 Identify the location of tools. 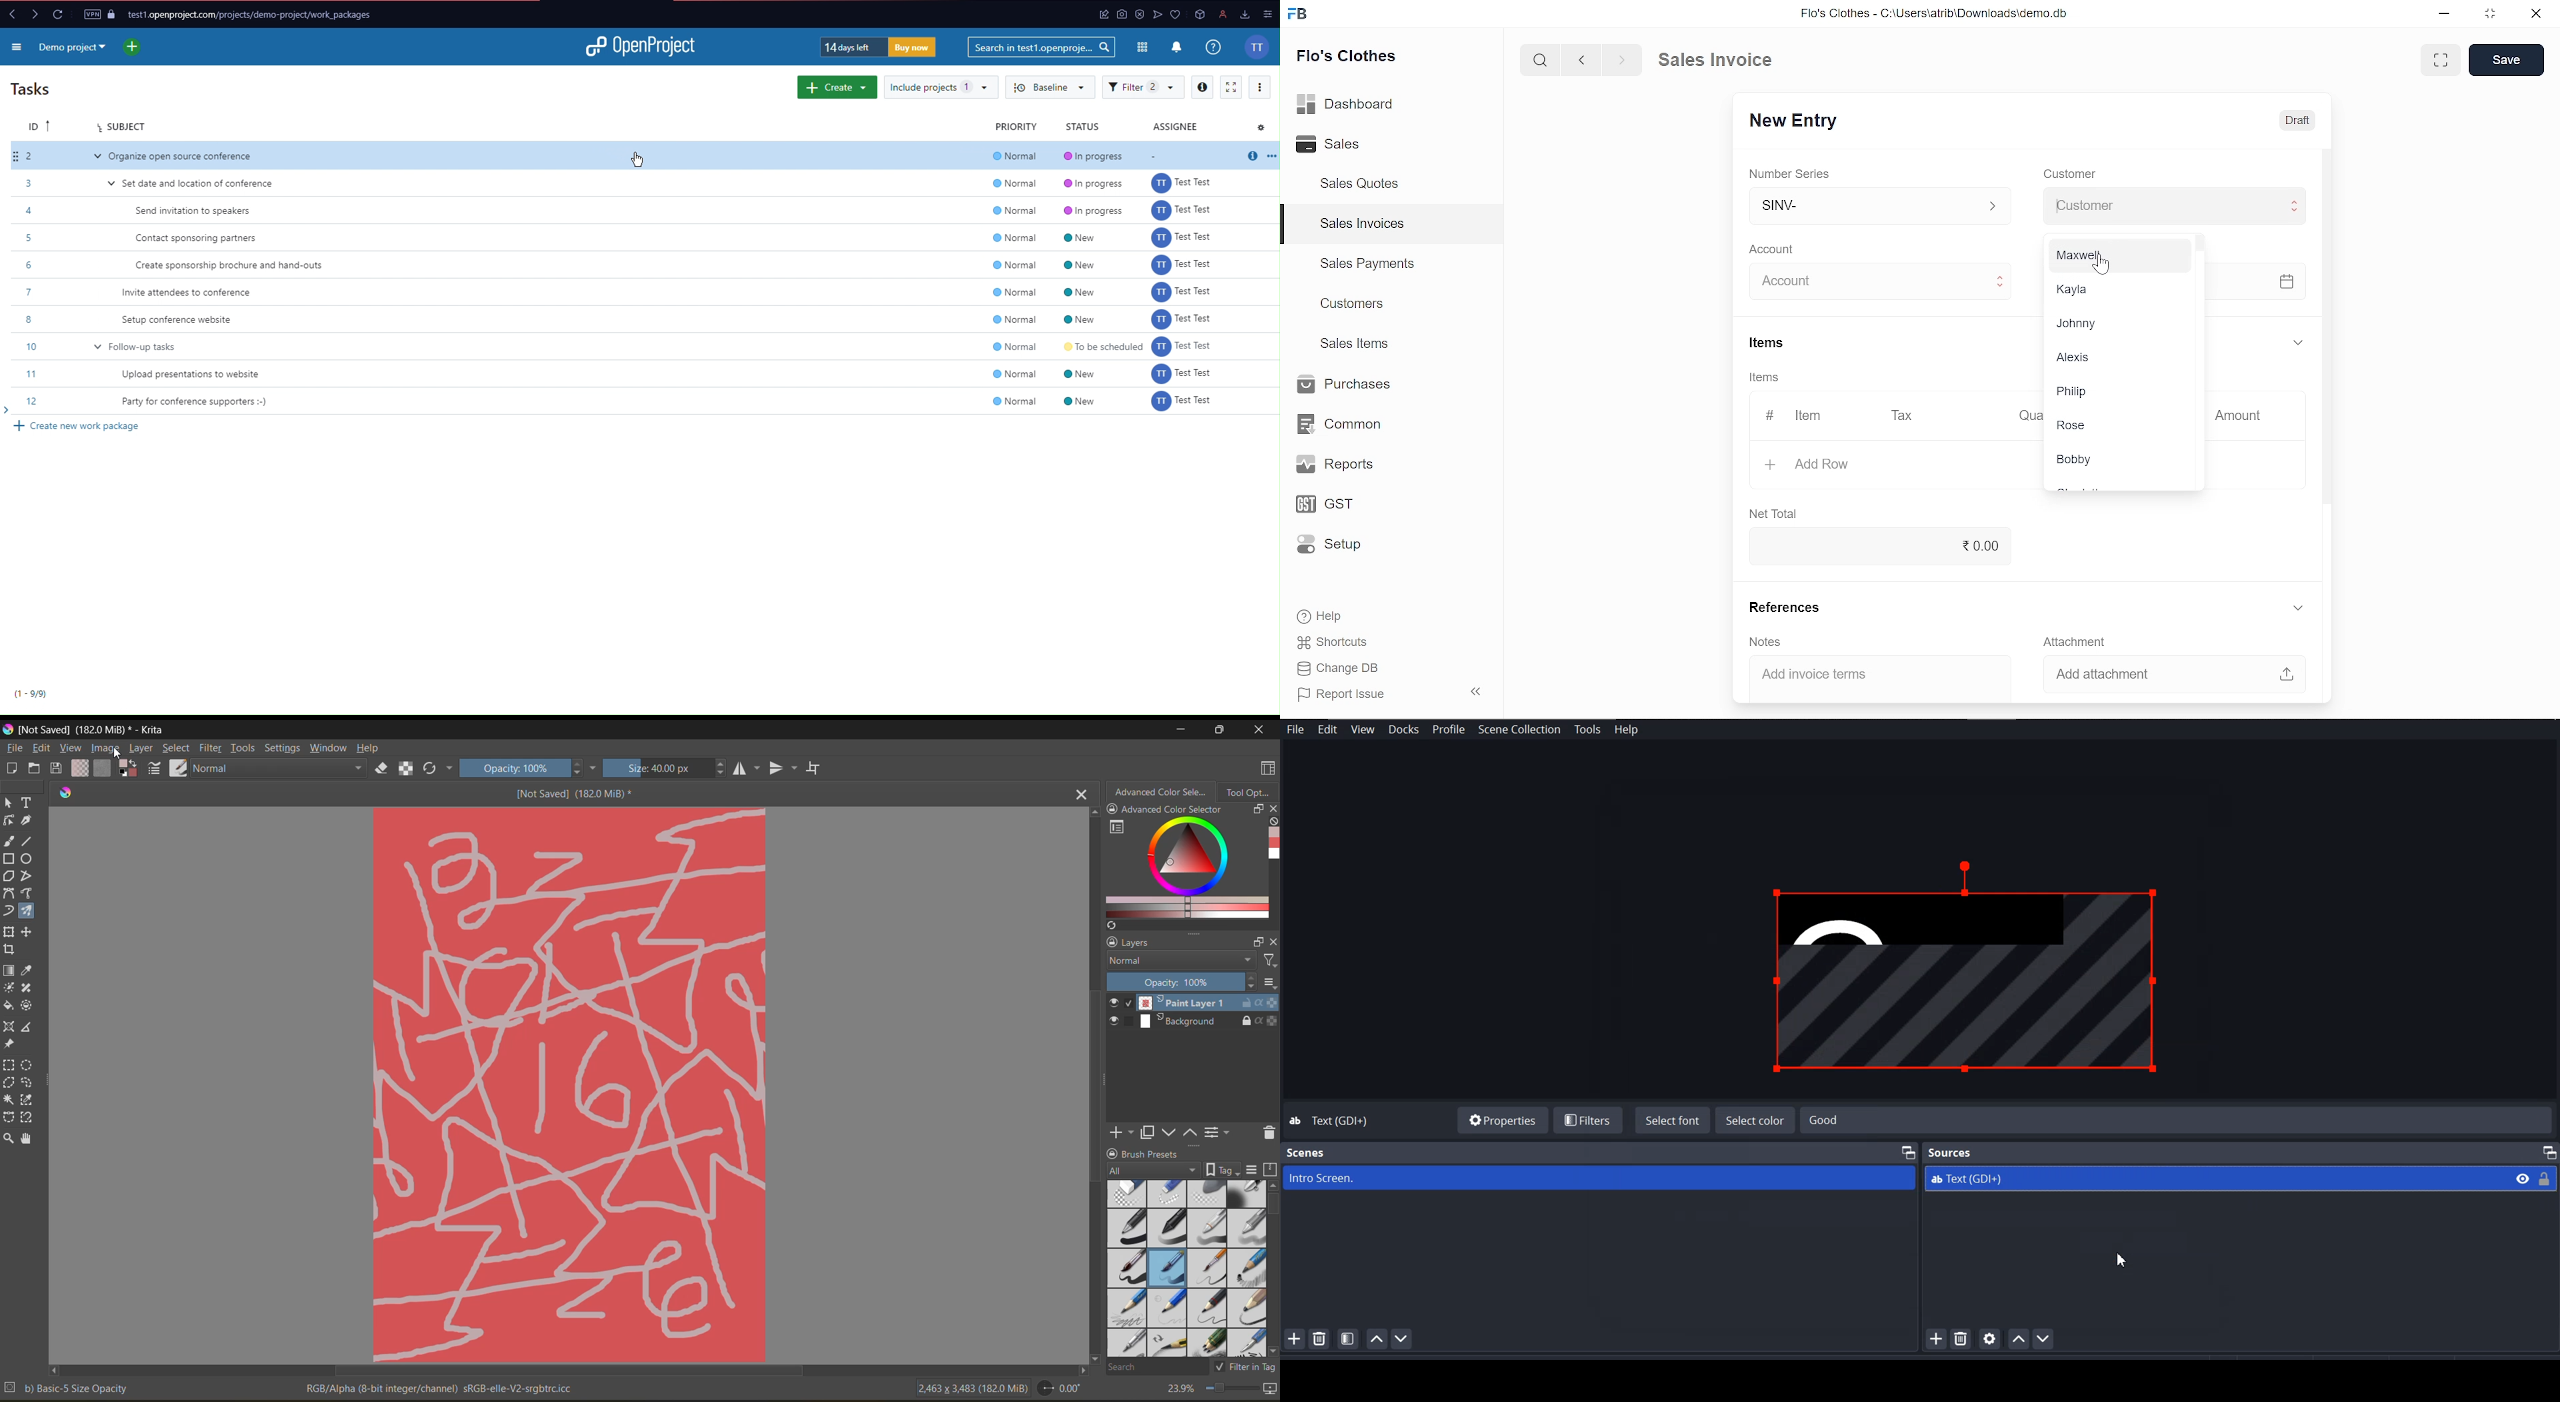
(23, 971).